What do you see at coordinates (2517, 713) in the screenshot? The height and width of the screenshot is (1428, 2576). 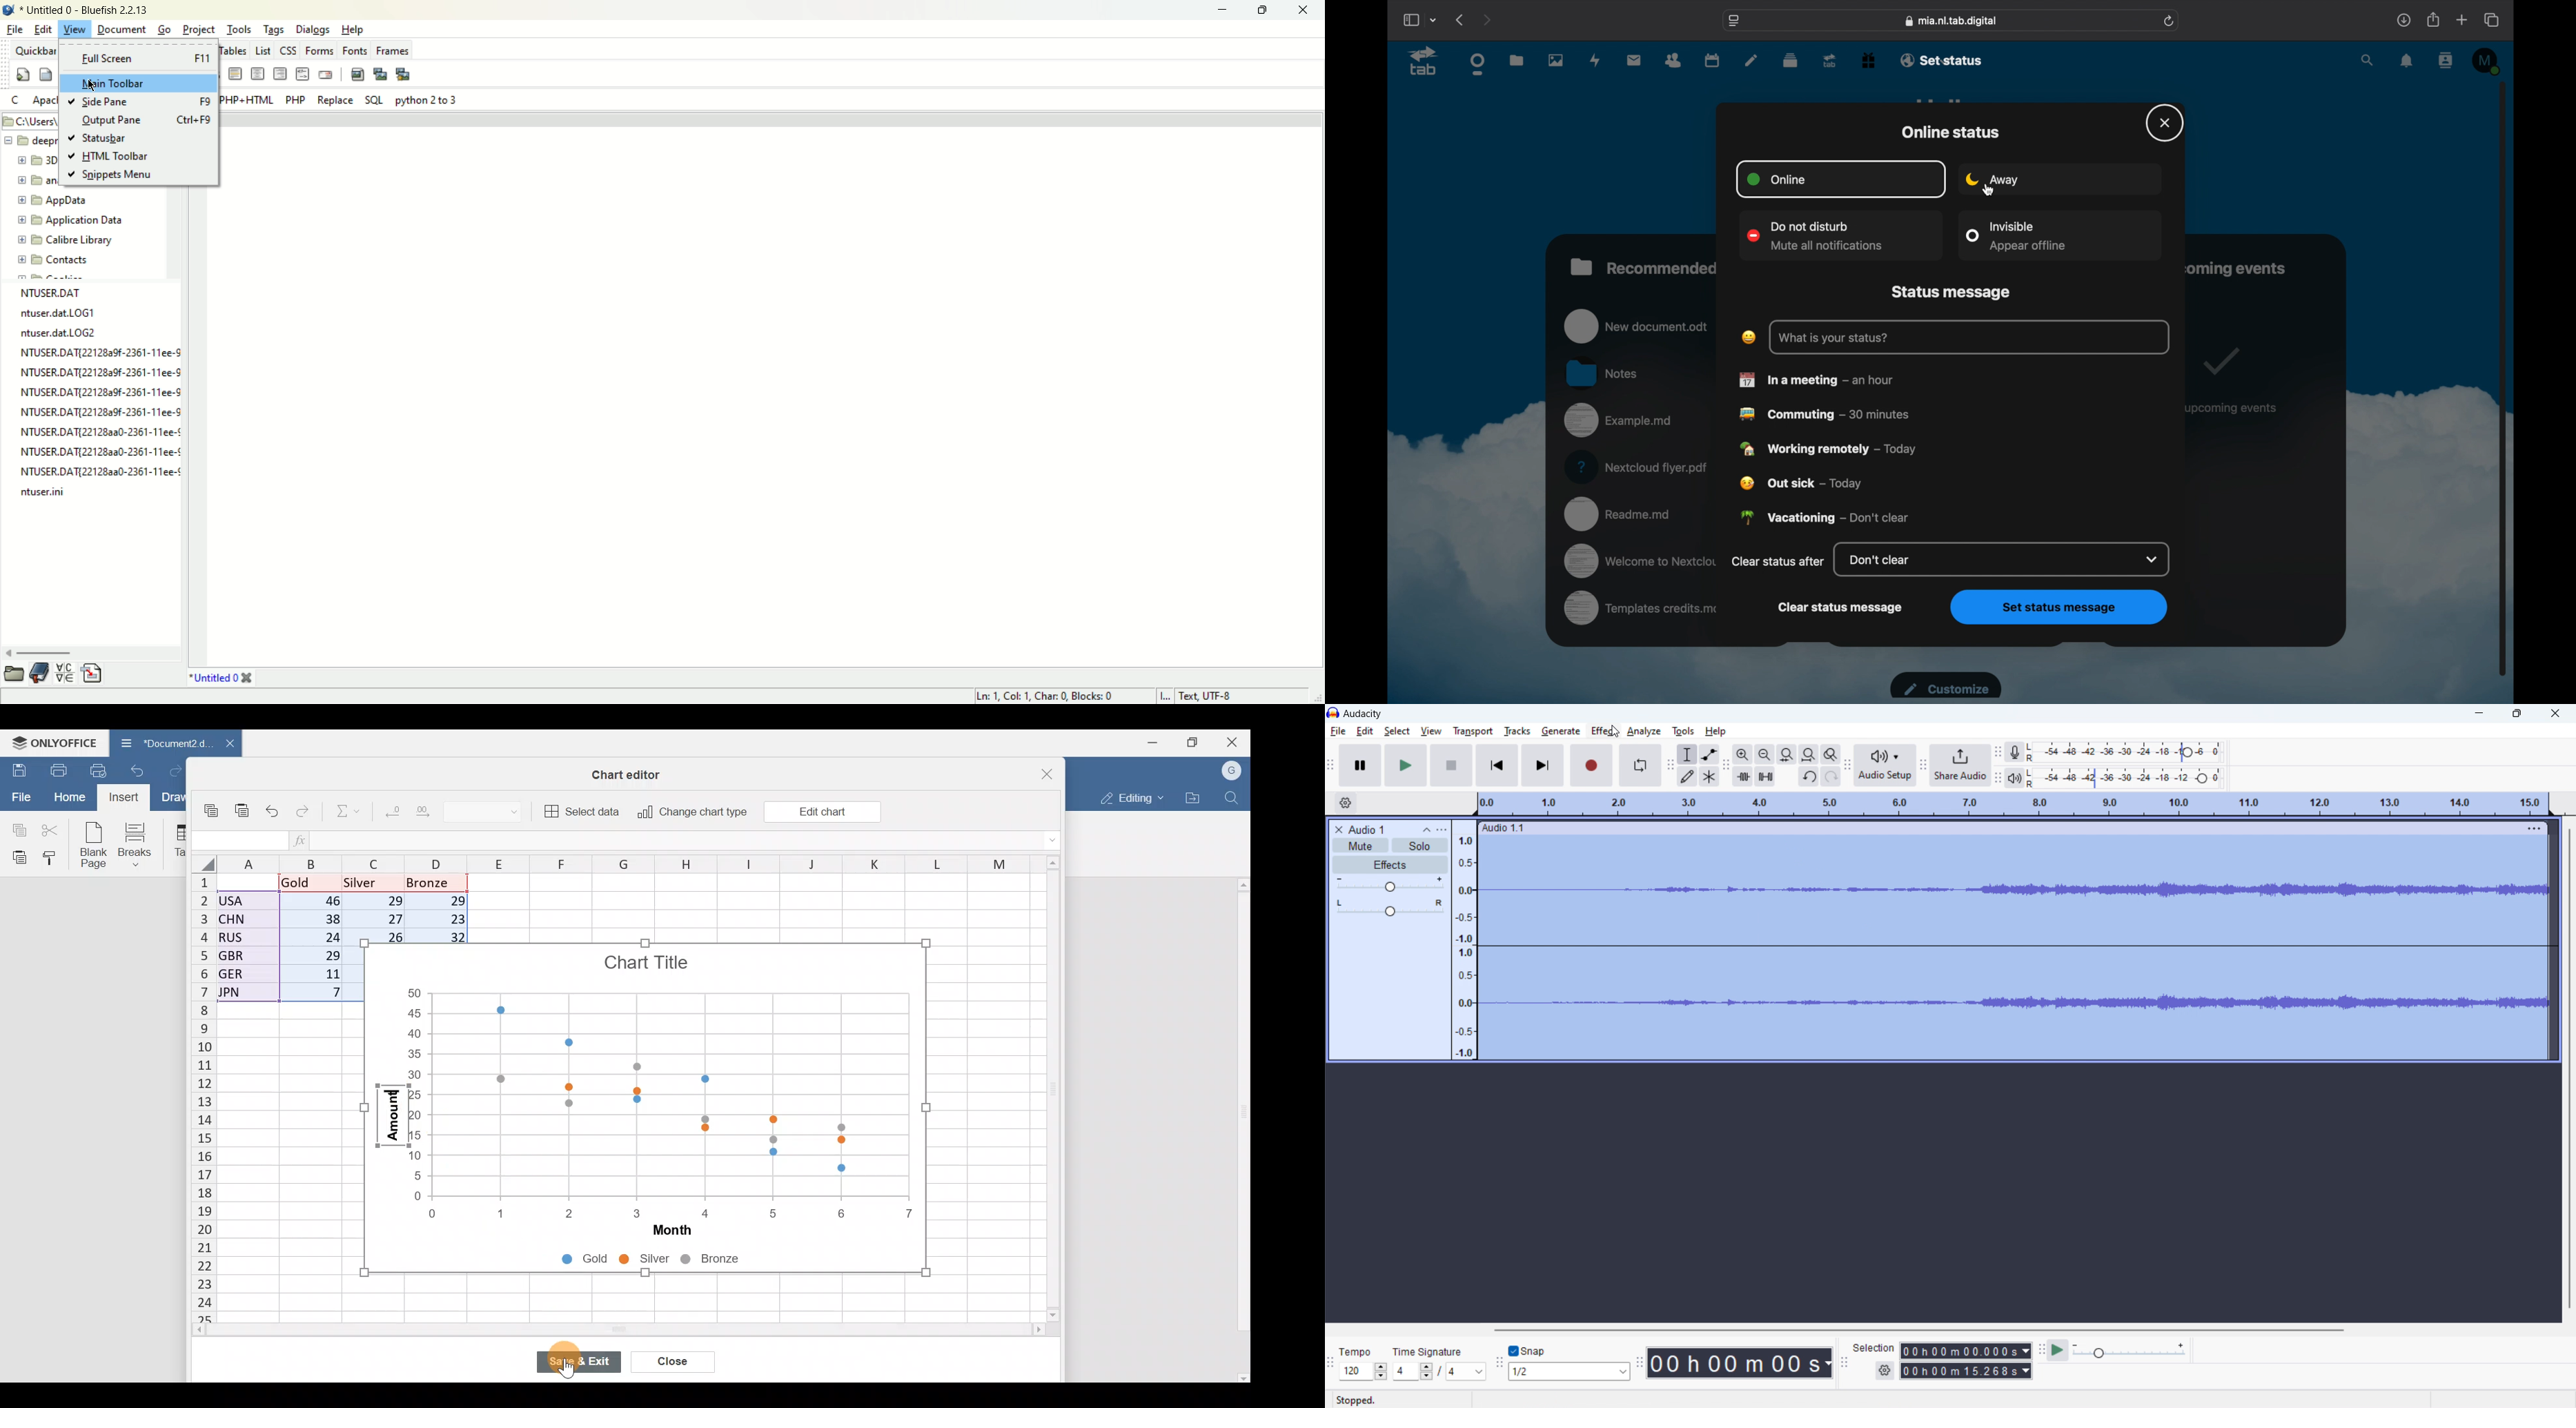 I see `maximize` at bounding box center [2517, 713].